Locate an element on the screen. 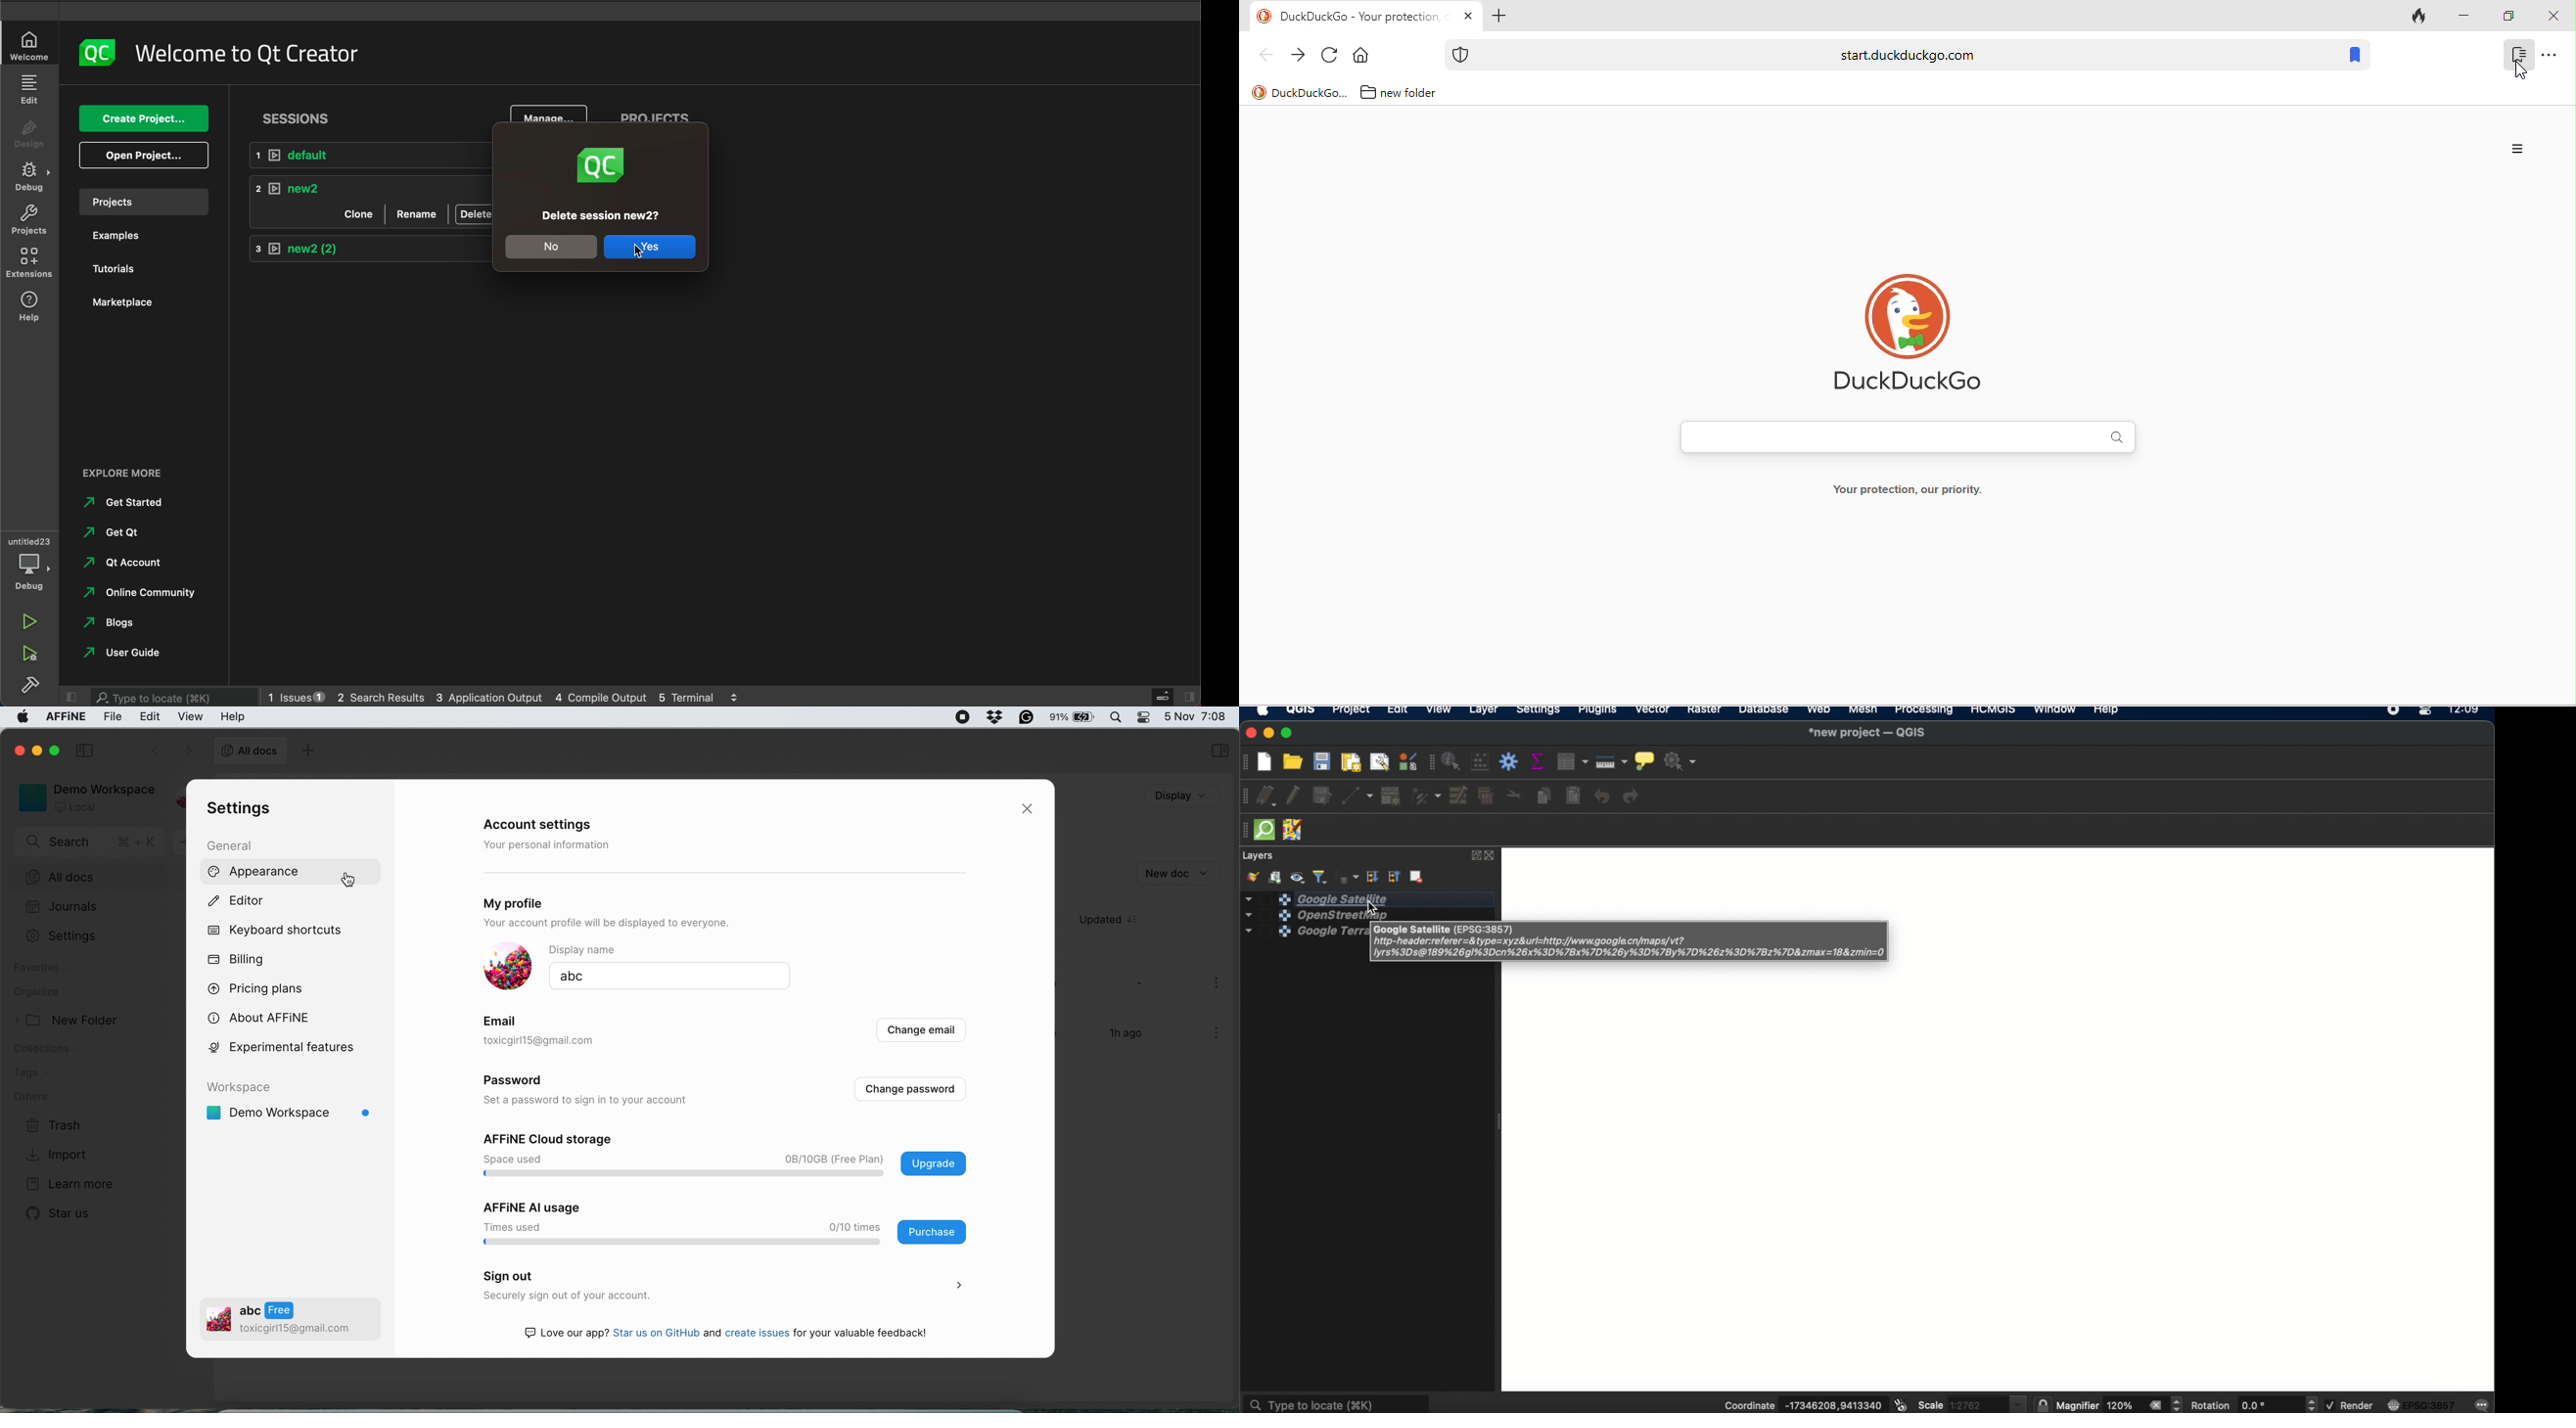  back is located at coordinates (1265, 54).